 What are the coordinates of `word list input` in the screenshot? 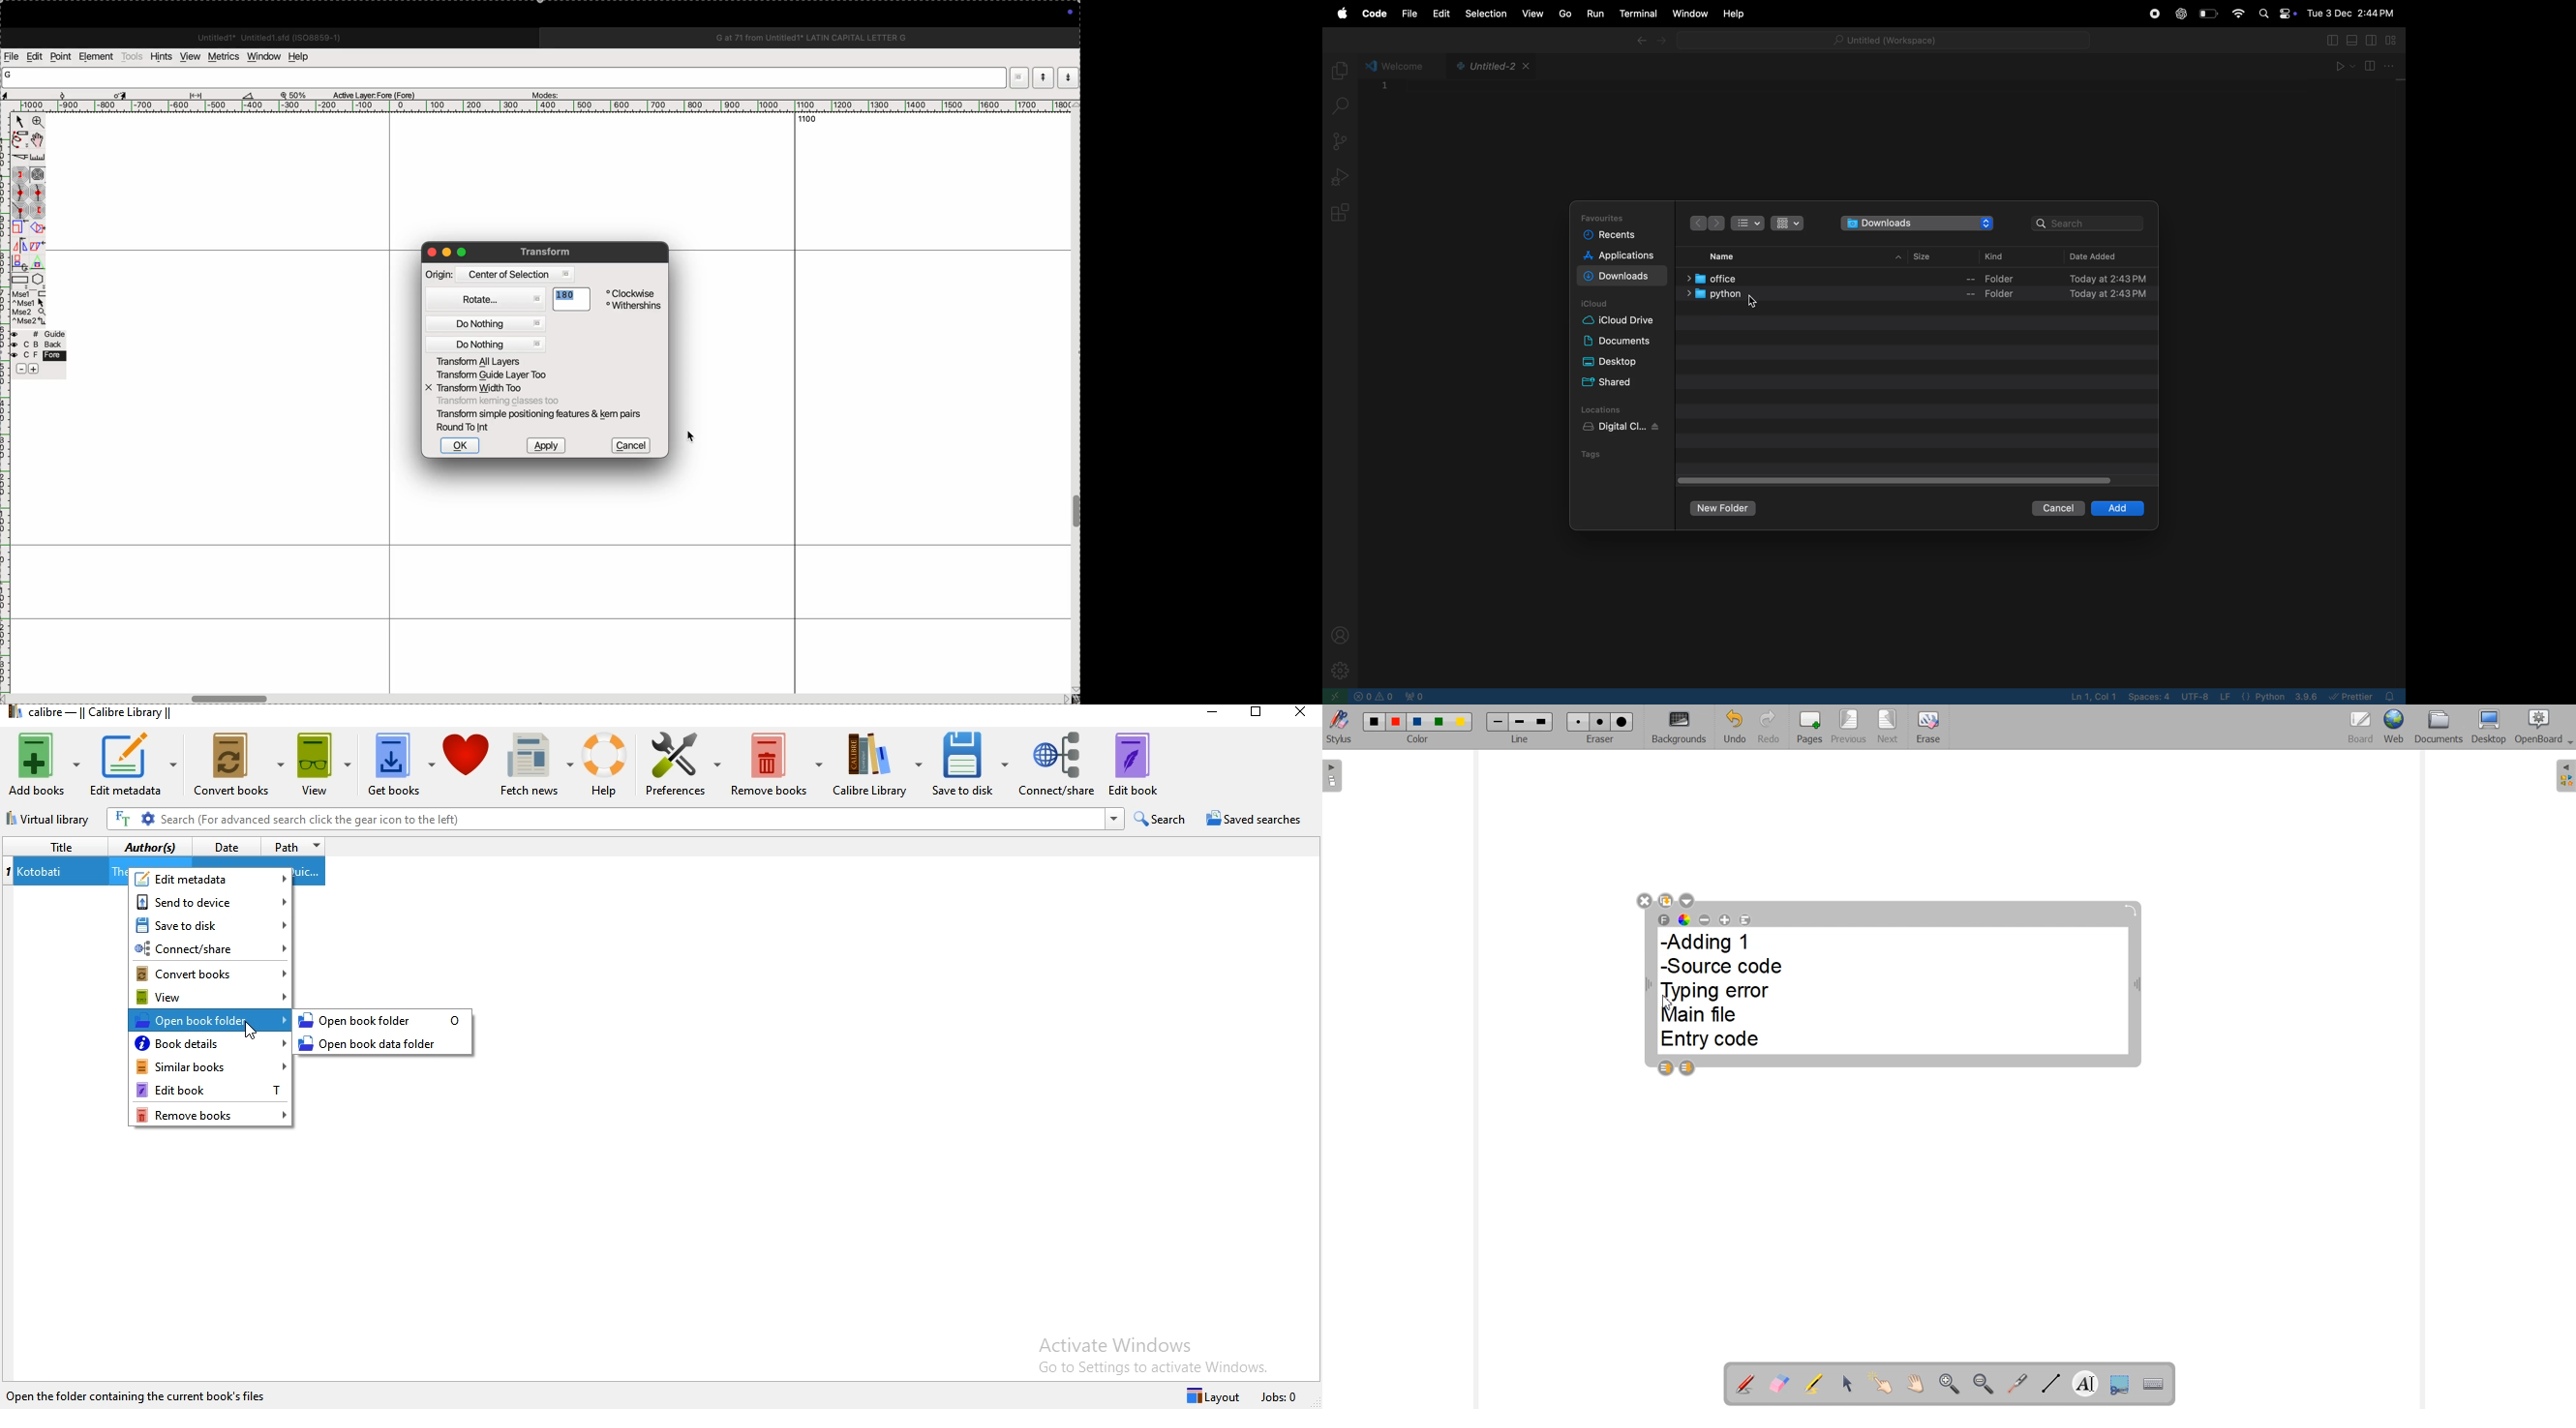 It's located at (505, 78).